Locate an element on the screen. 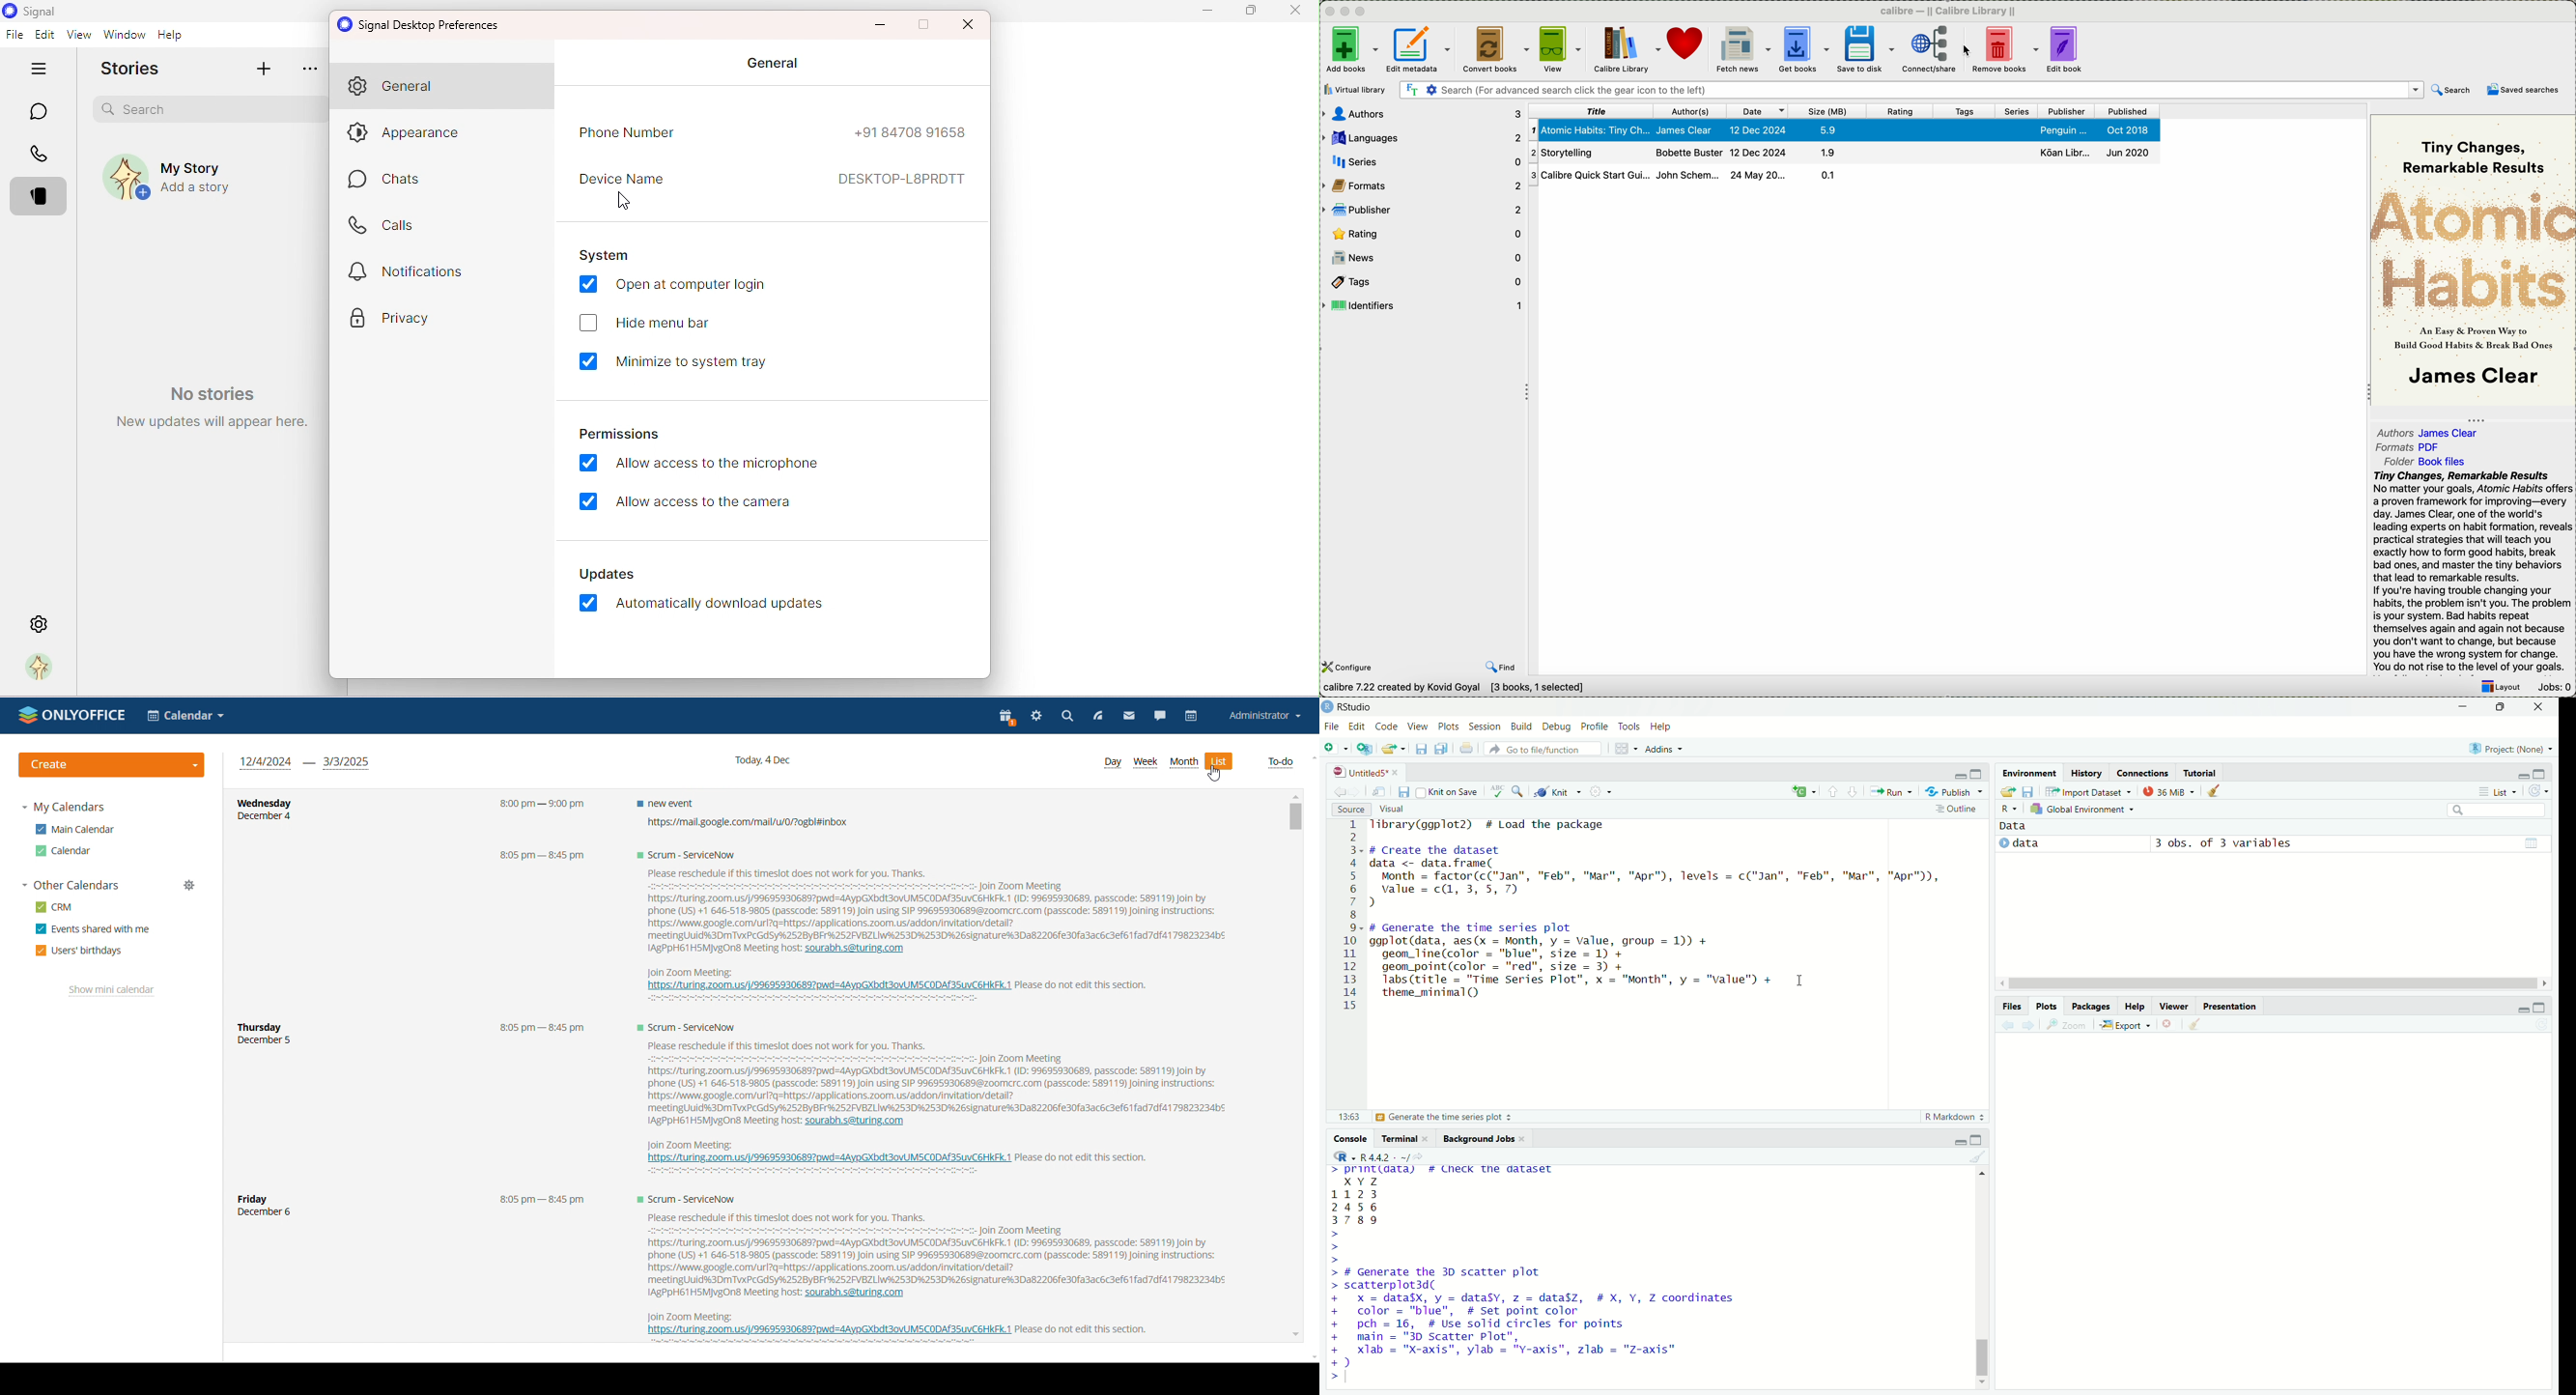 The image size is (2576, 1400). Window is located at coordinates (125, 36).